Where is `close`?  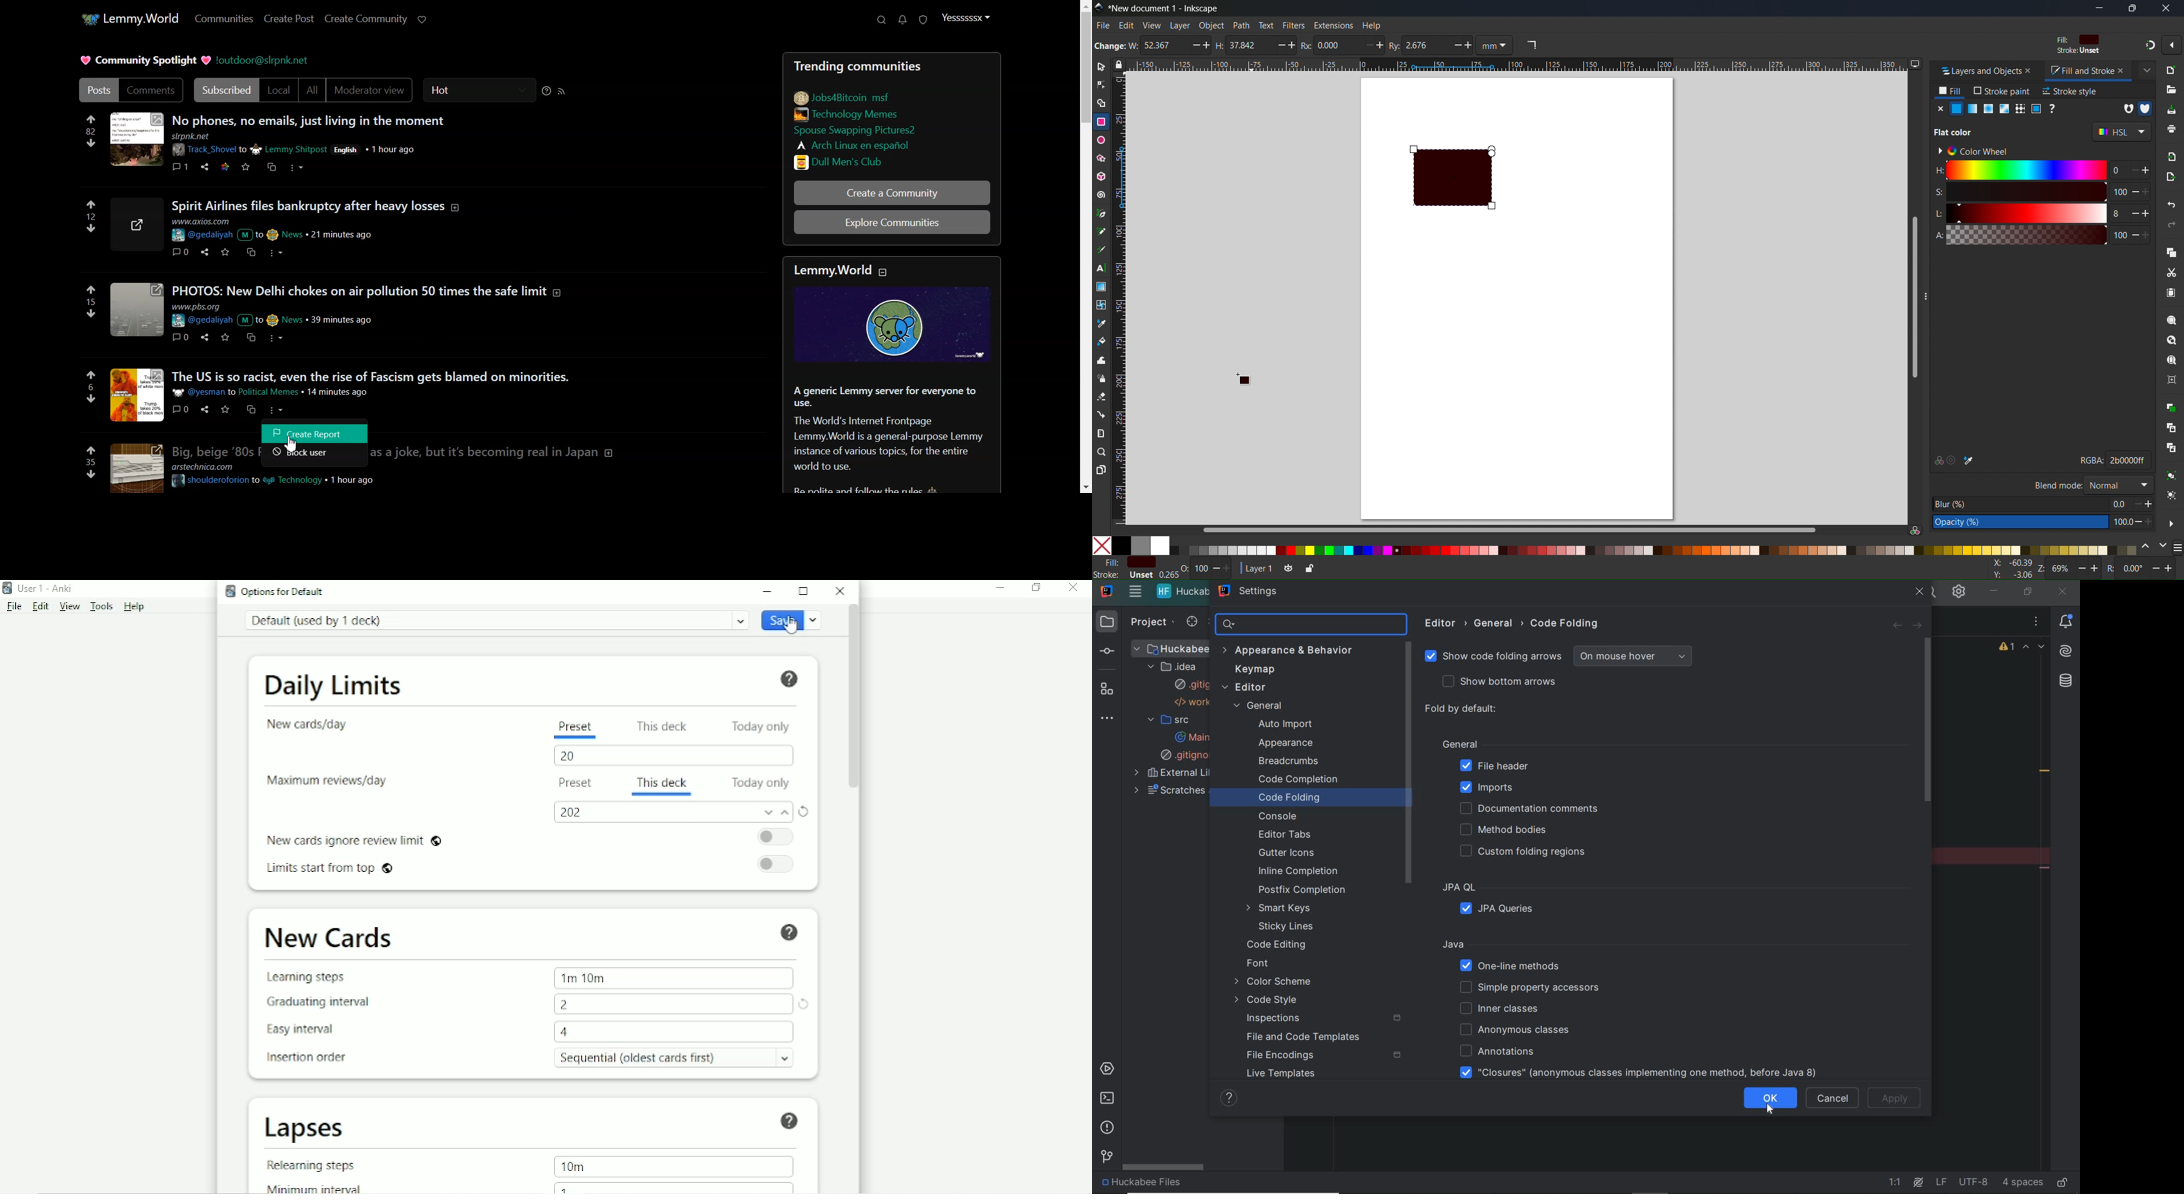
close is located at coordinates (2030, 71).